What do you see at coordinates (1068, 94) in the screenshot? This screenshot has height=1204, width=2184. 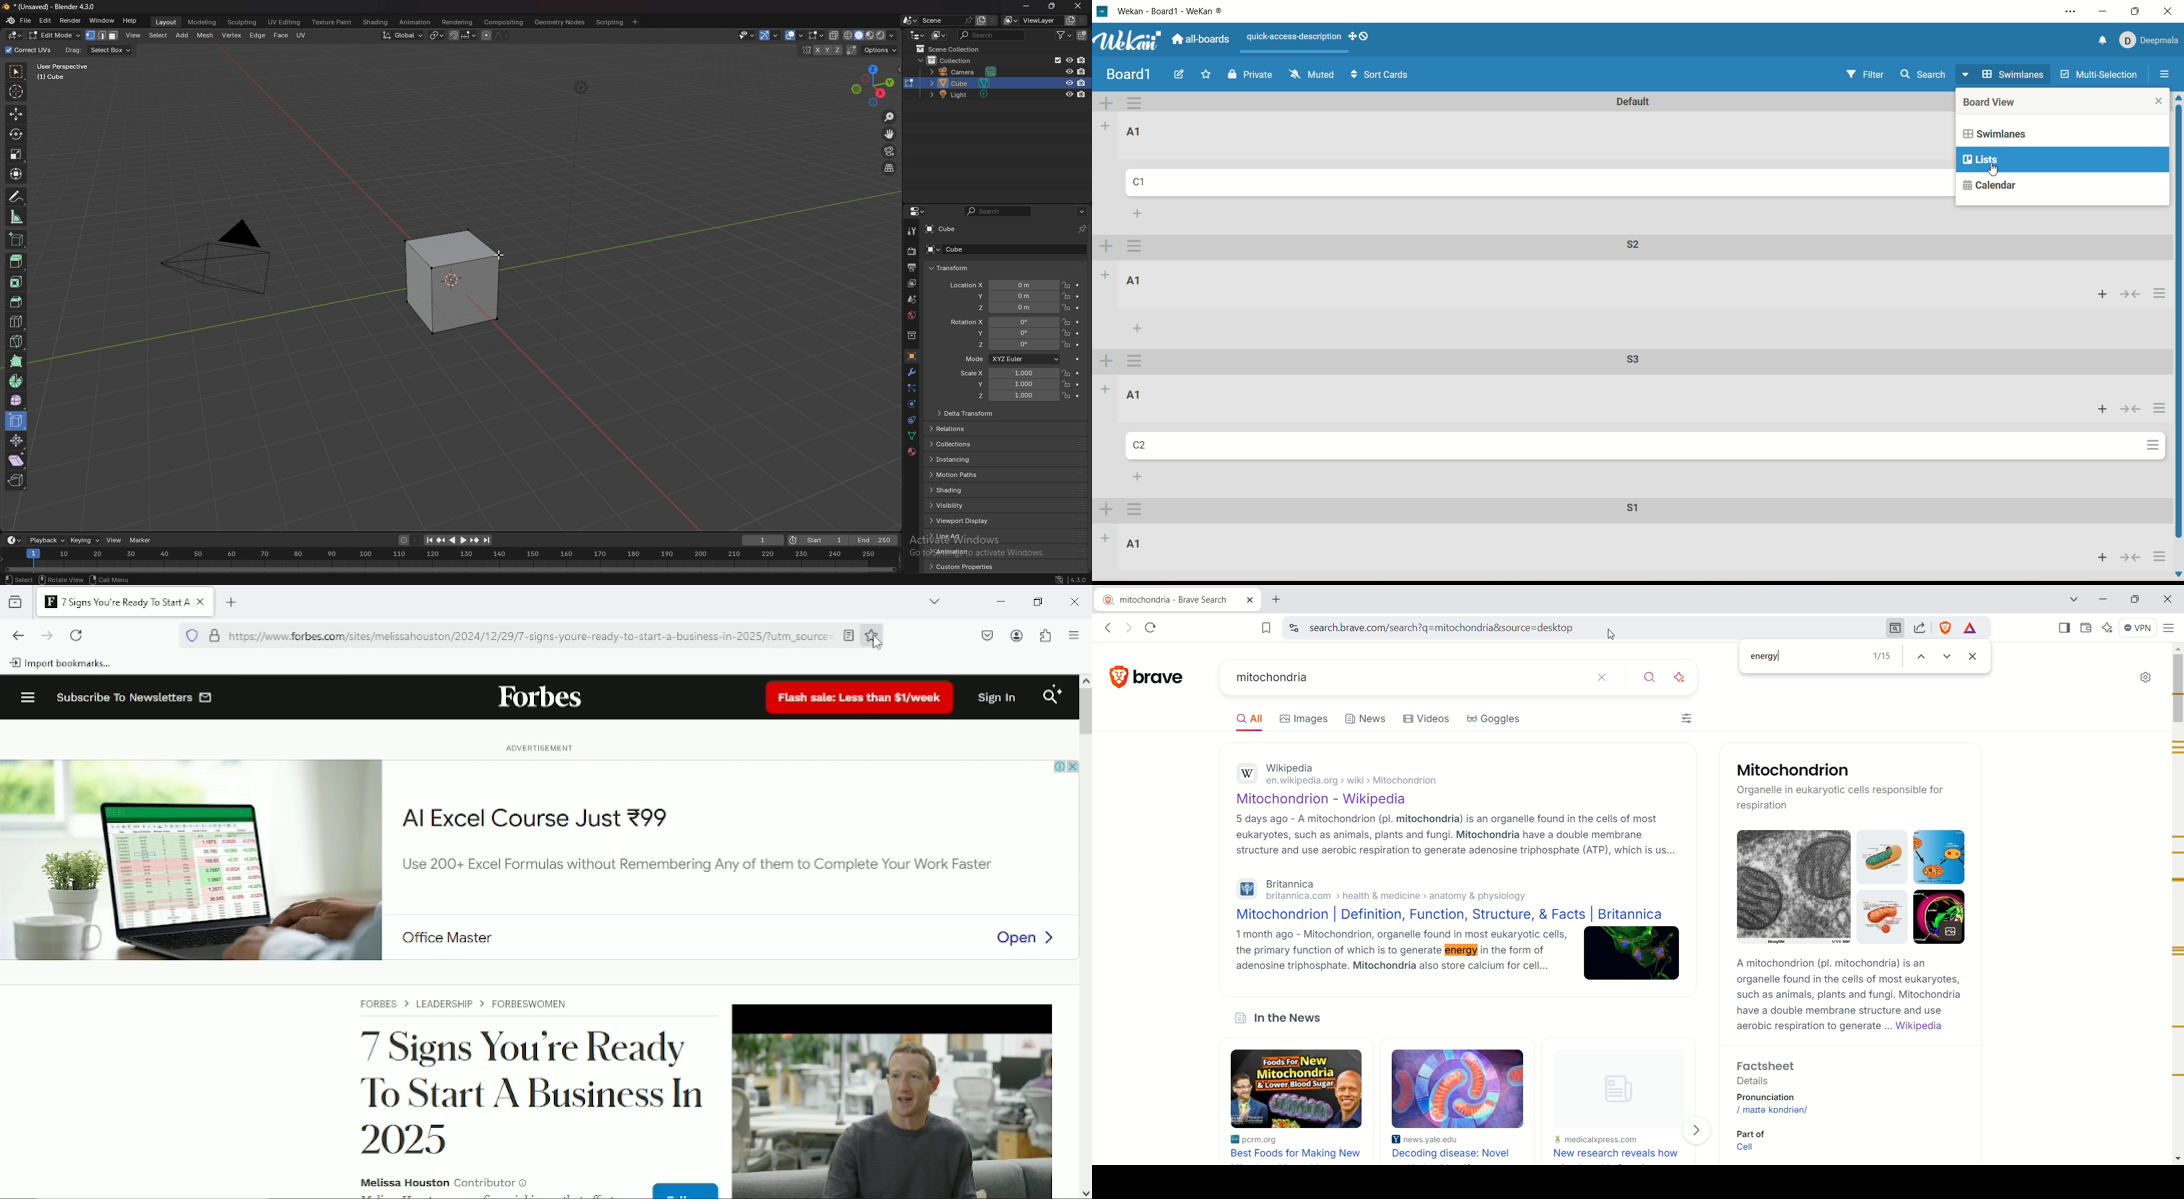 I see `hide in viewport` at bounding box center [1068, 94].